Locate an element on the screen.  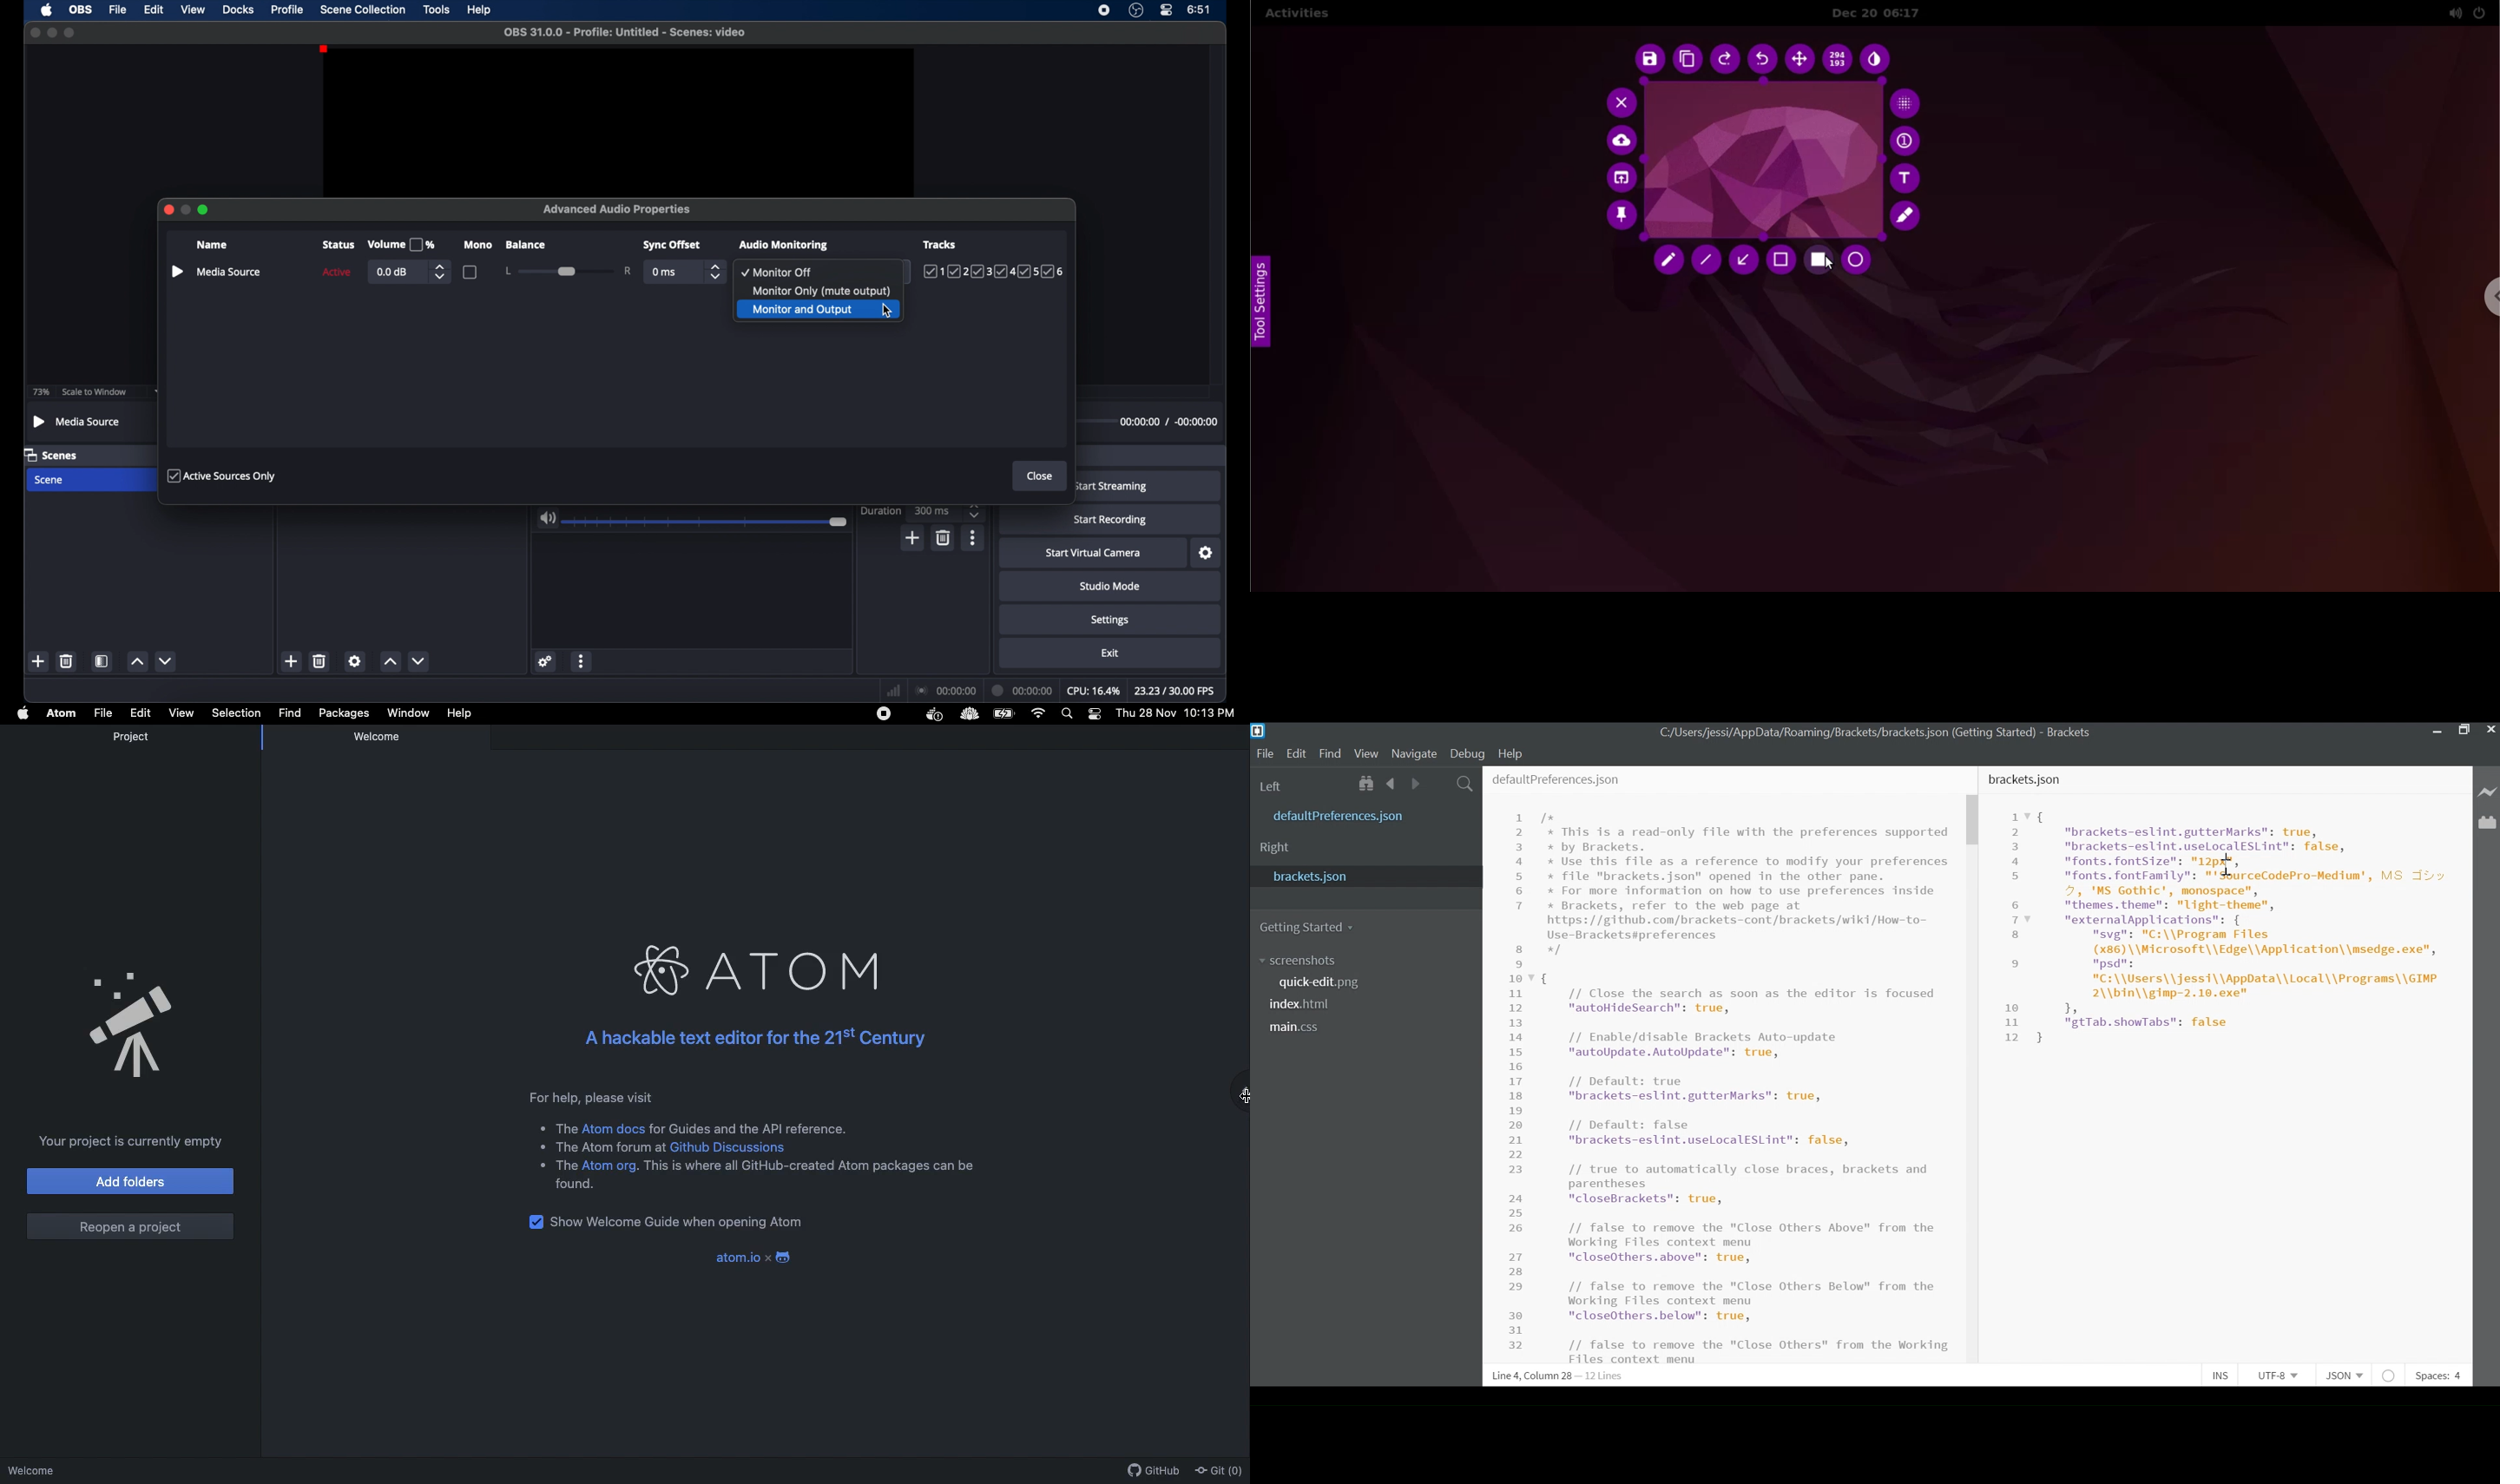
audio monitoring  is located at coordinates (784, 245).